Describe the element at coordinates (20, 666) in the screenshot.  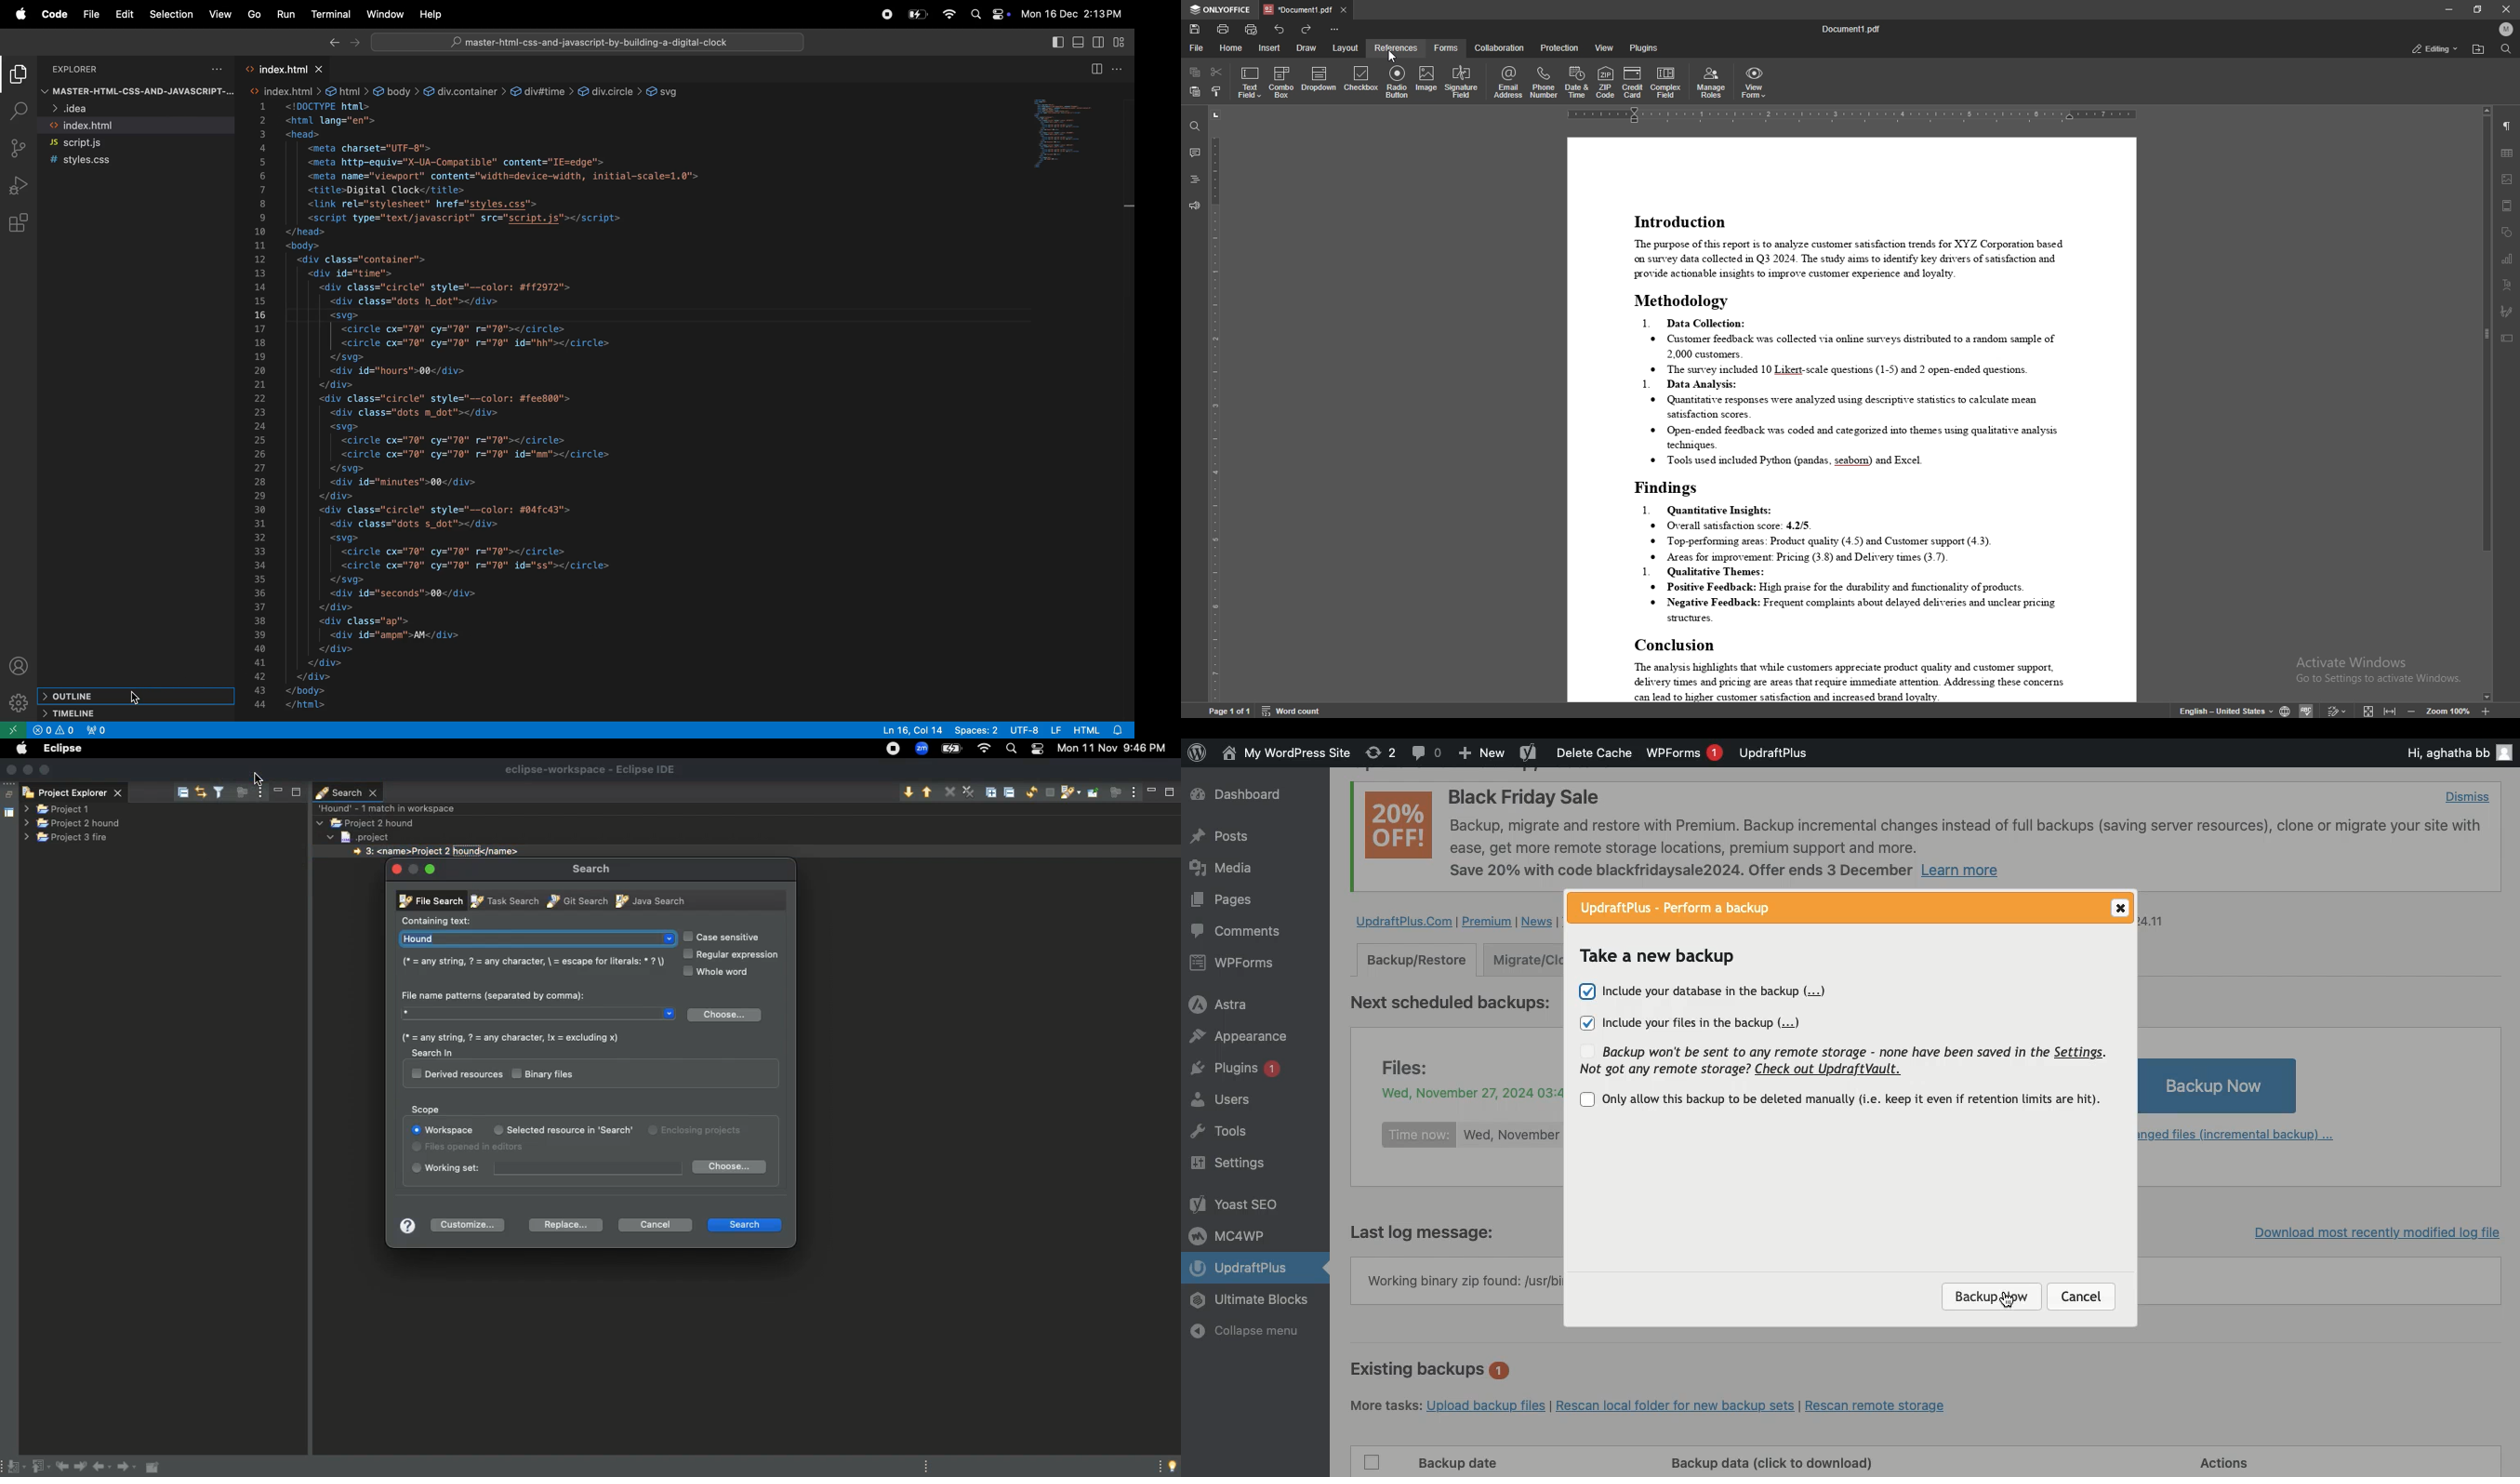
I see `profile` at that location.